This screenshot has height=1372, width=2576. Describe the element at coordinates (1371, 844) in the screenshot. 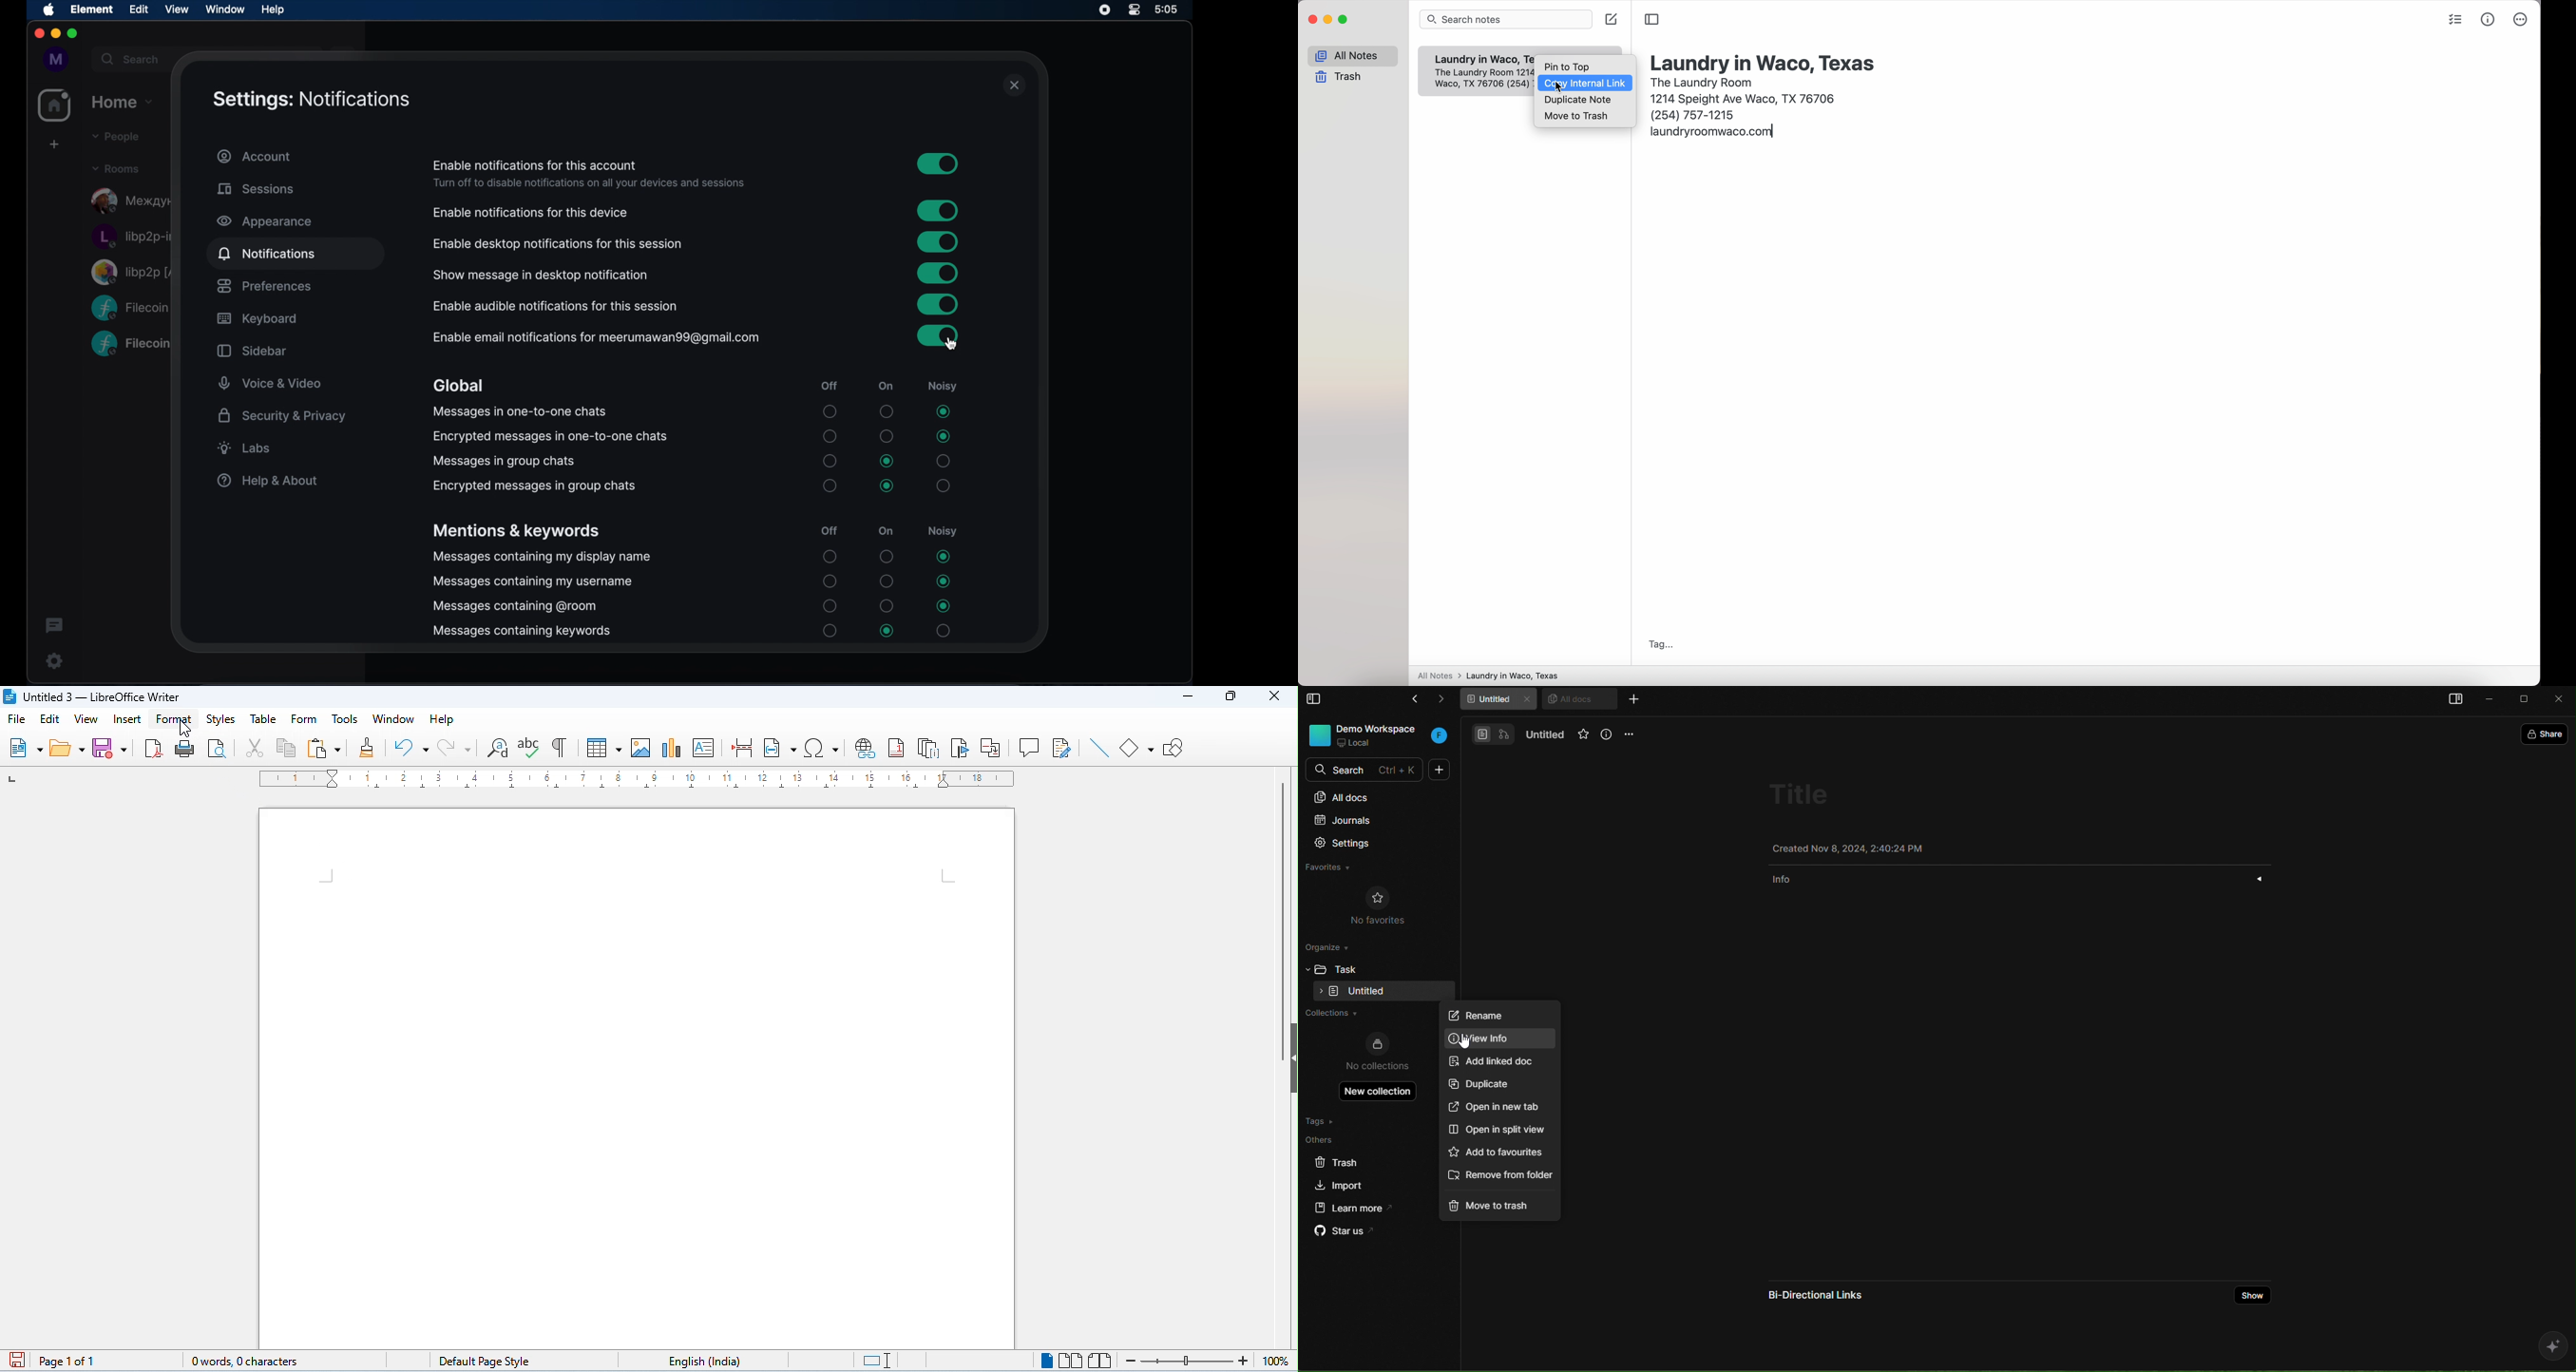

I see `settings` at that location.